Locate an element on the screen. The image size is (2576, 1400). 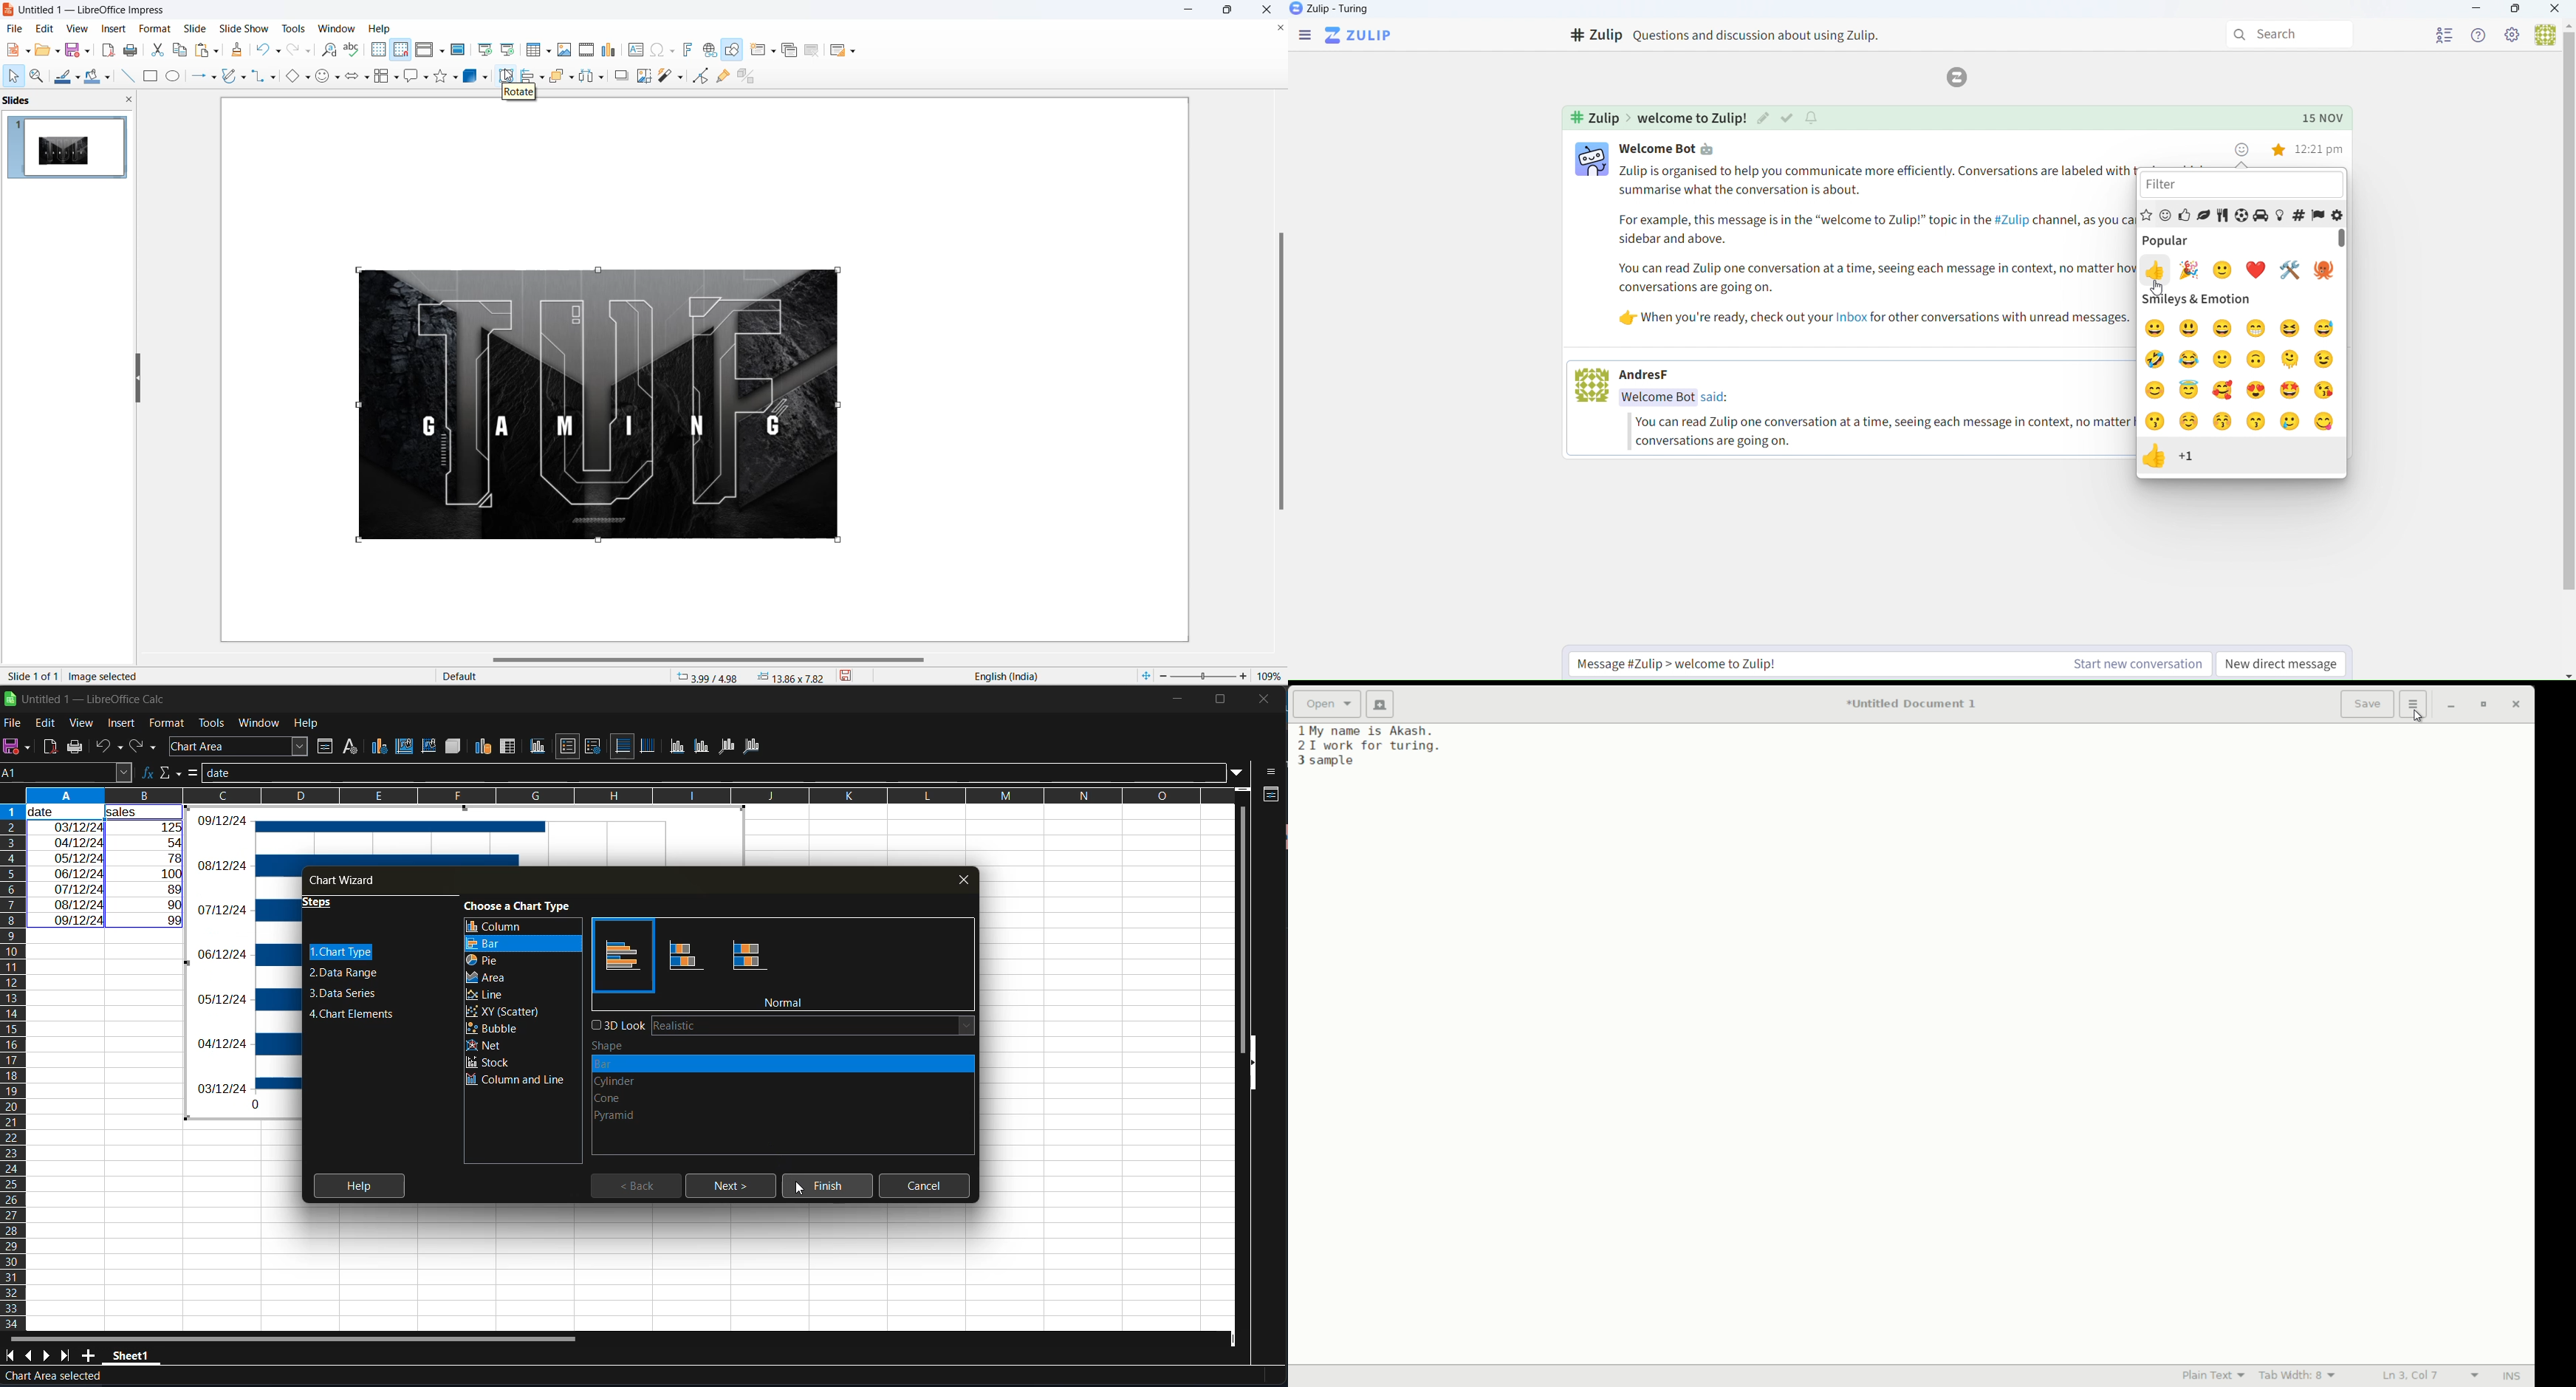
data series is located at coordinates (349, 993).